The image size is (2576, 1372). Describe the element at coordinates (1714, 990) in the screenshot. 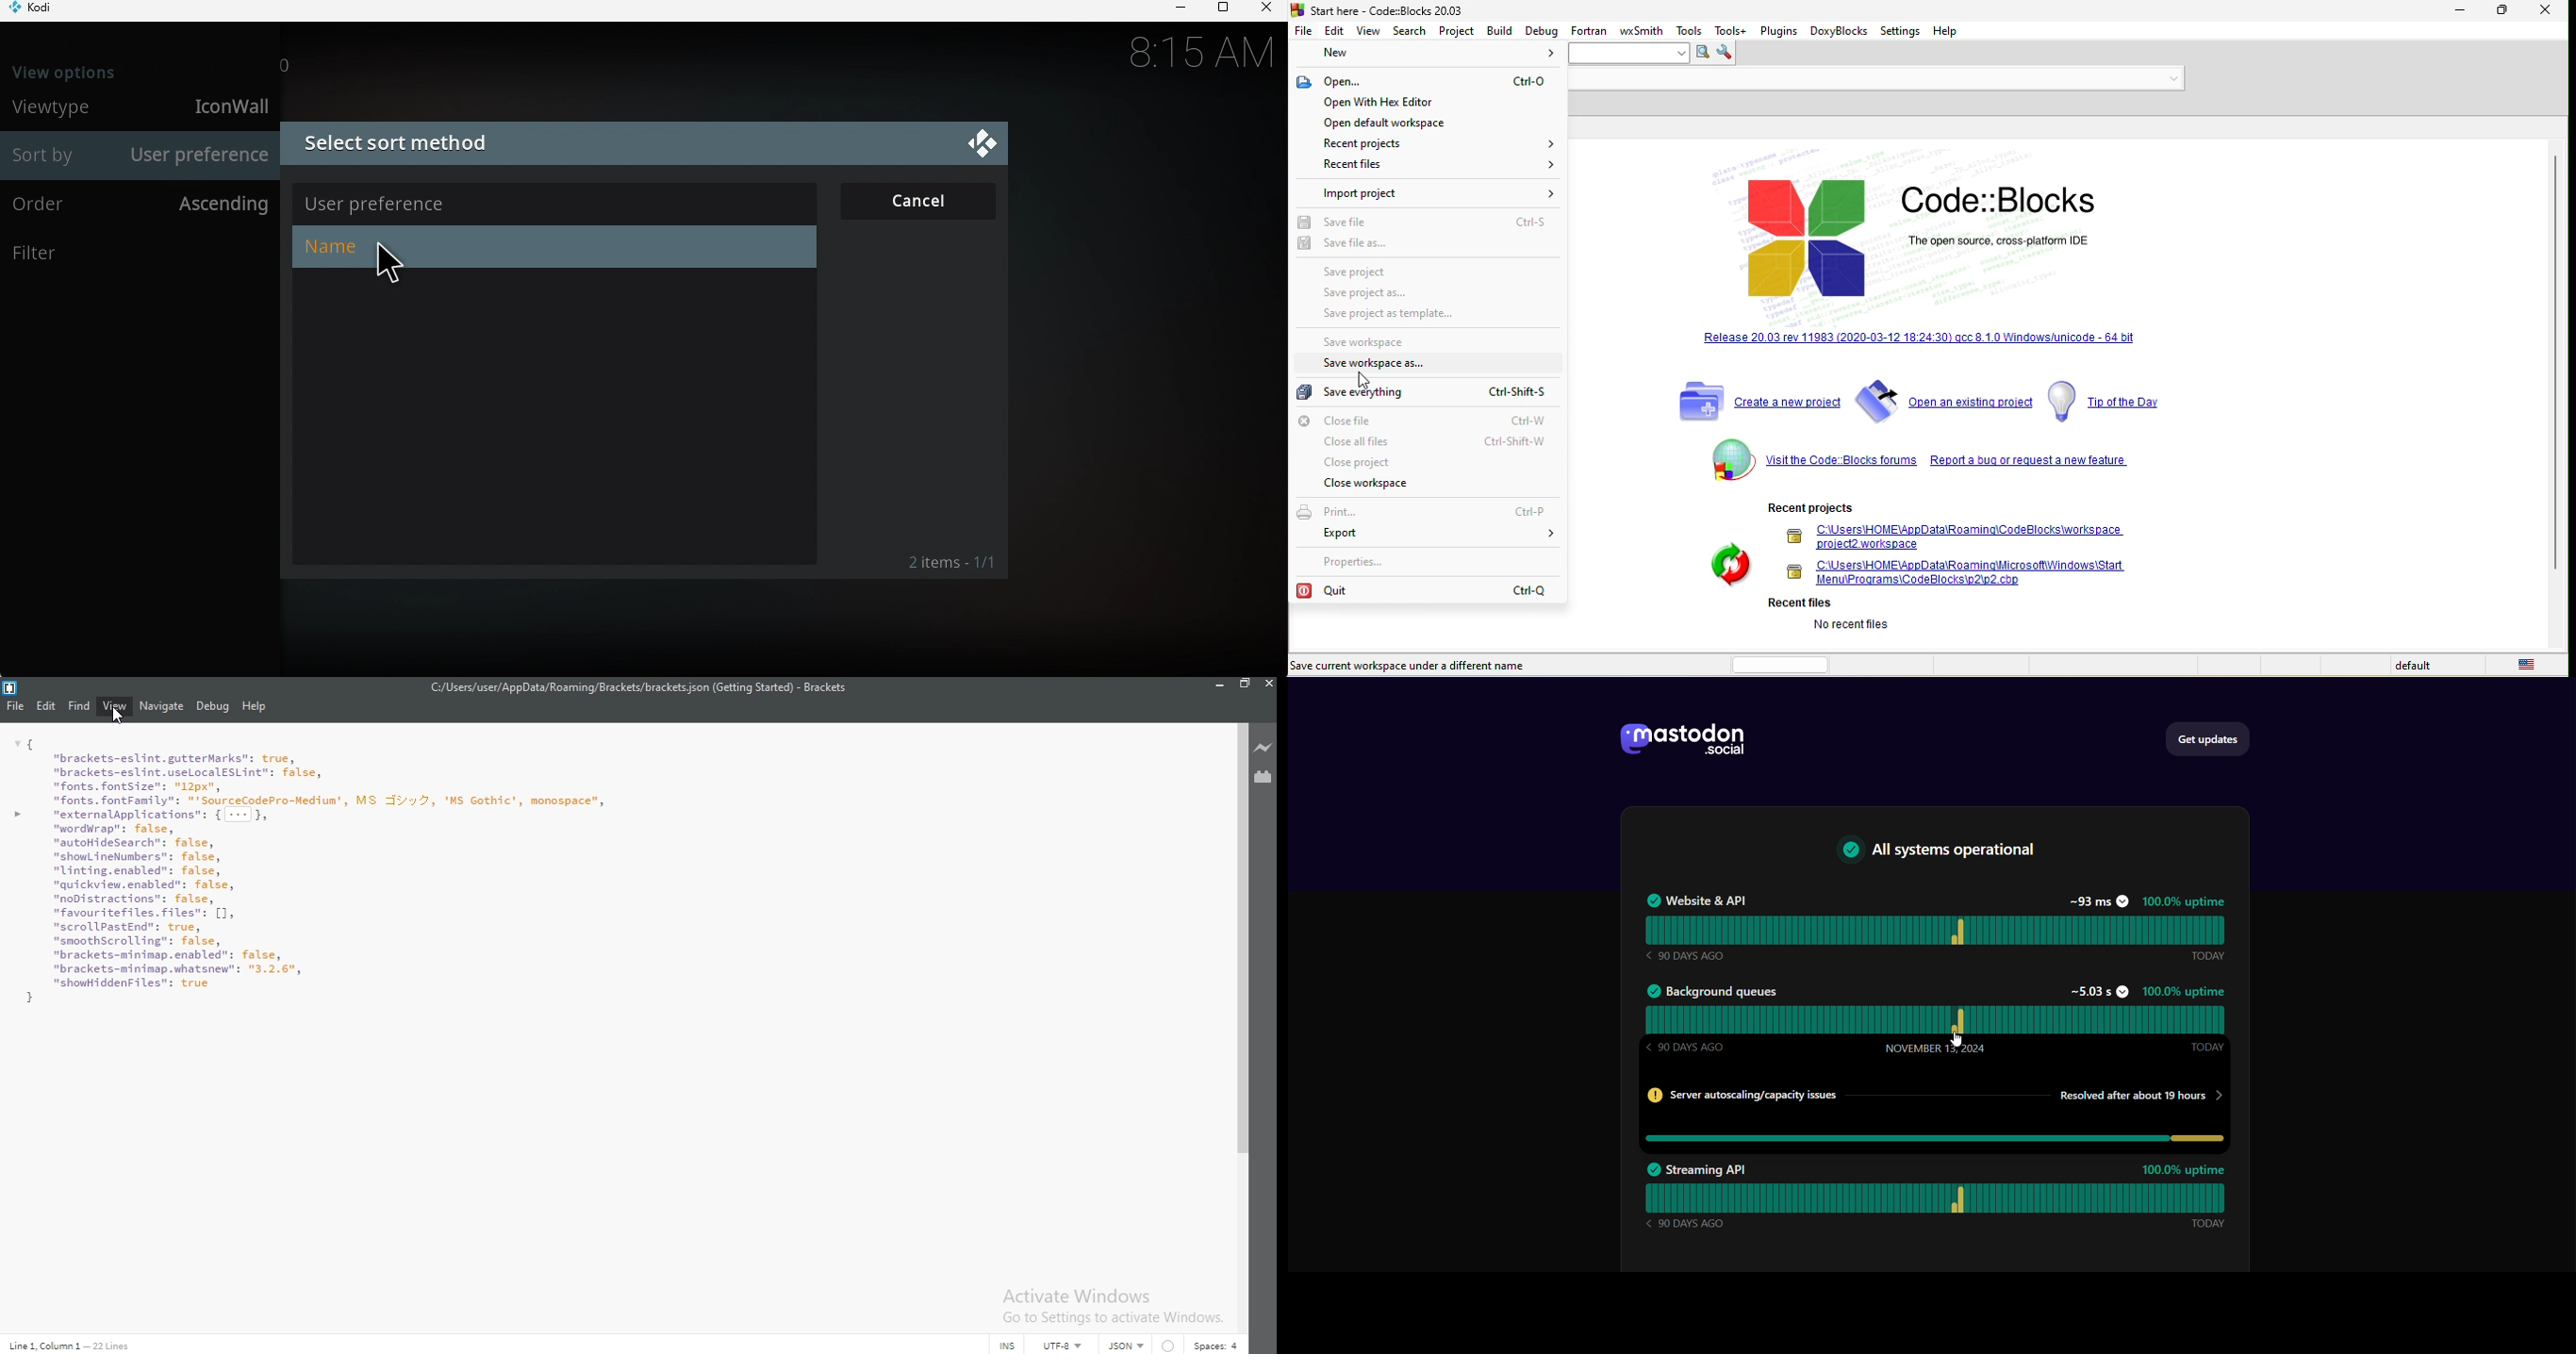

I see `Background queues` at that location.